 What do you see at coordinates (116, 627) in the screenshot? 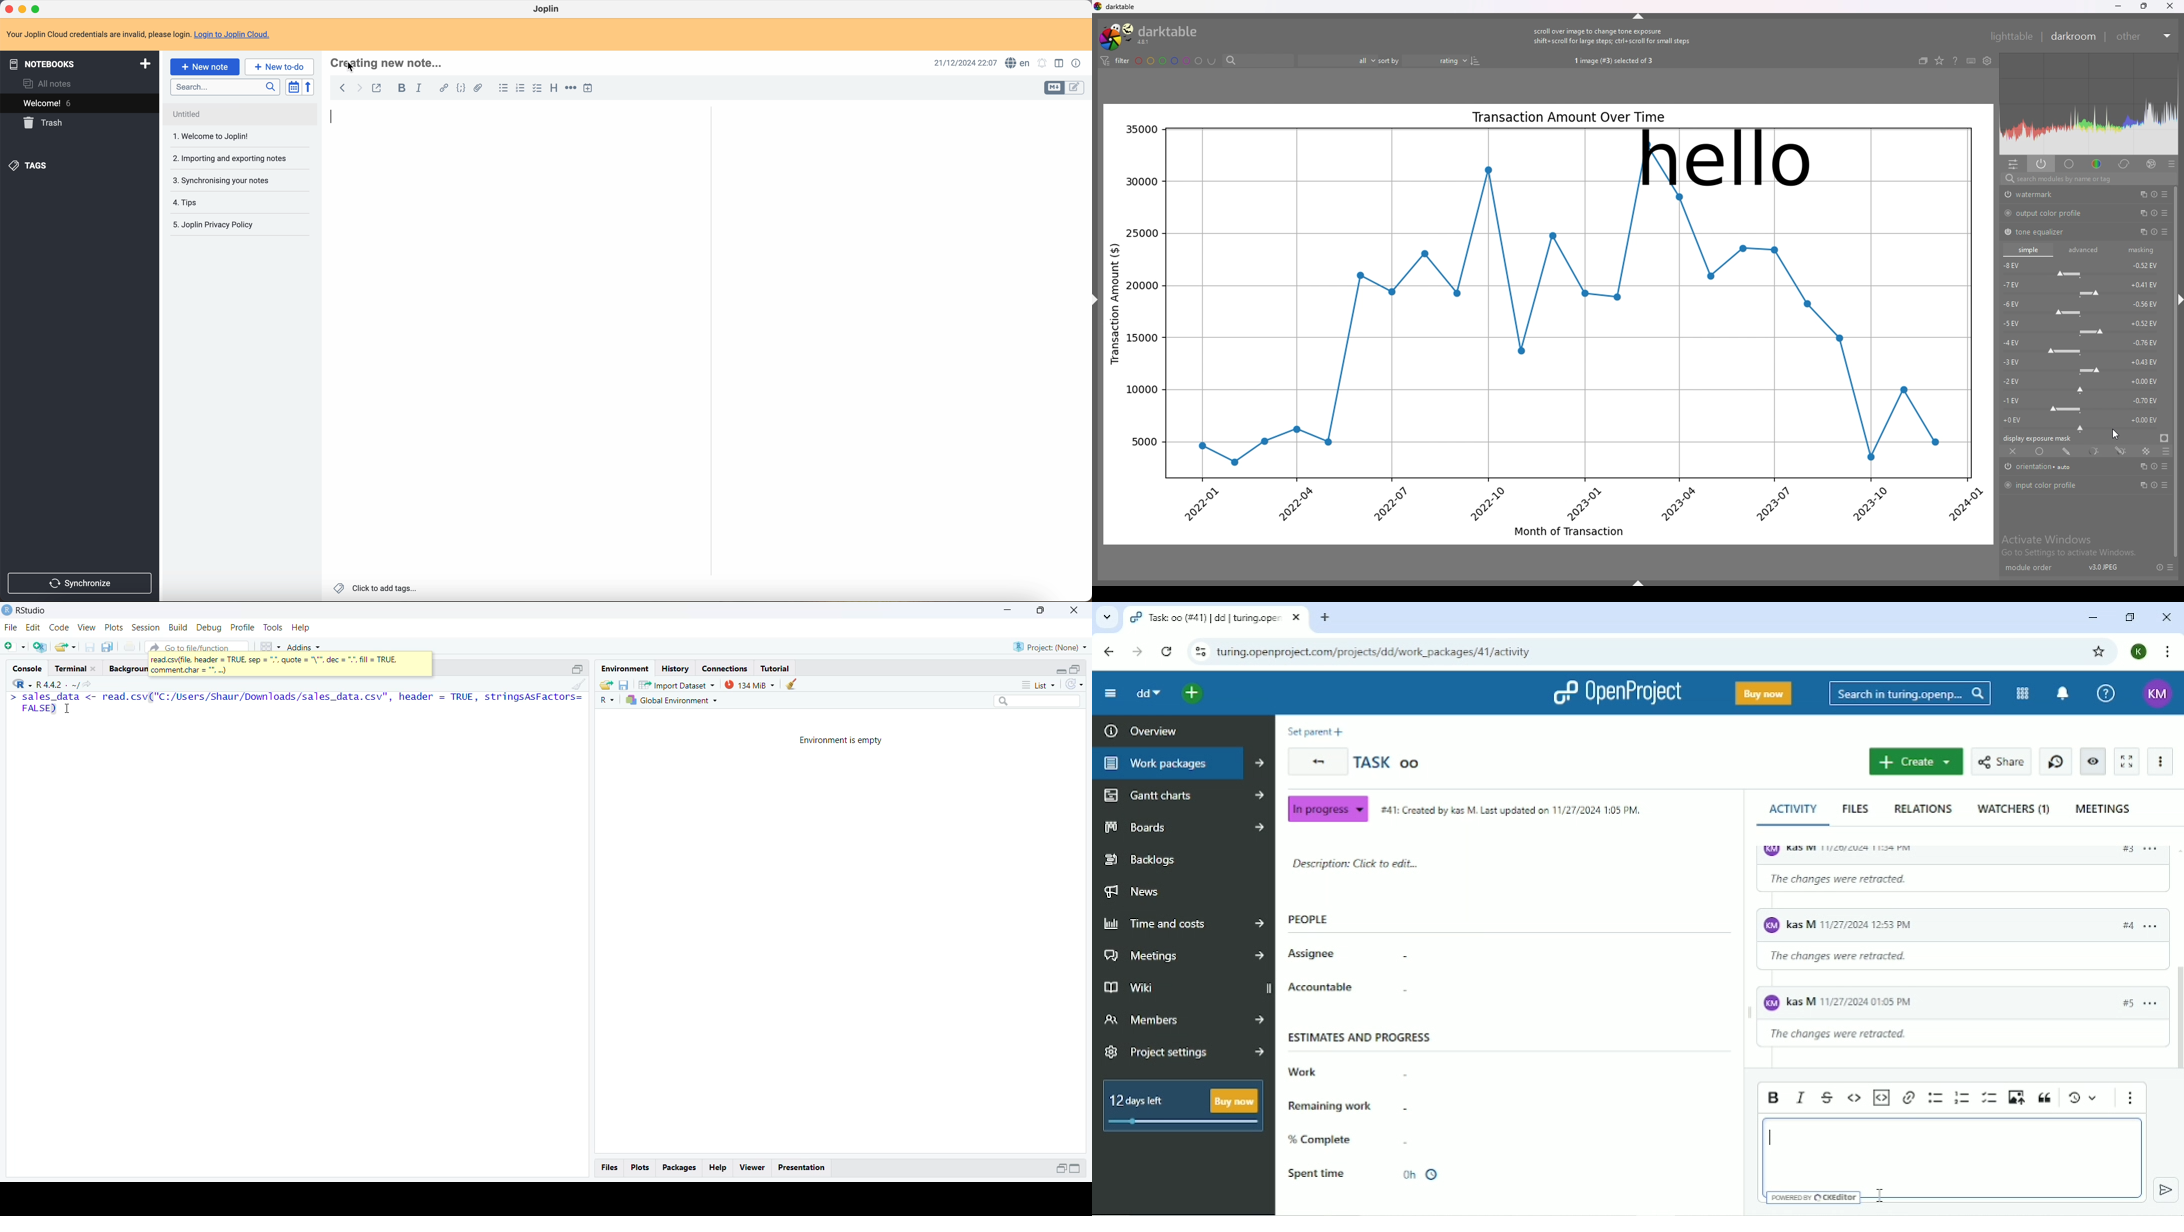
I see `Plots` at bounding box center [116, 627].